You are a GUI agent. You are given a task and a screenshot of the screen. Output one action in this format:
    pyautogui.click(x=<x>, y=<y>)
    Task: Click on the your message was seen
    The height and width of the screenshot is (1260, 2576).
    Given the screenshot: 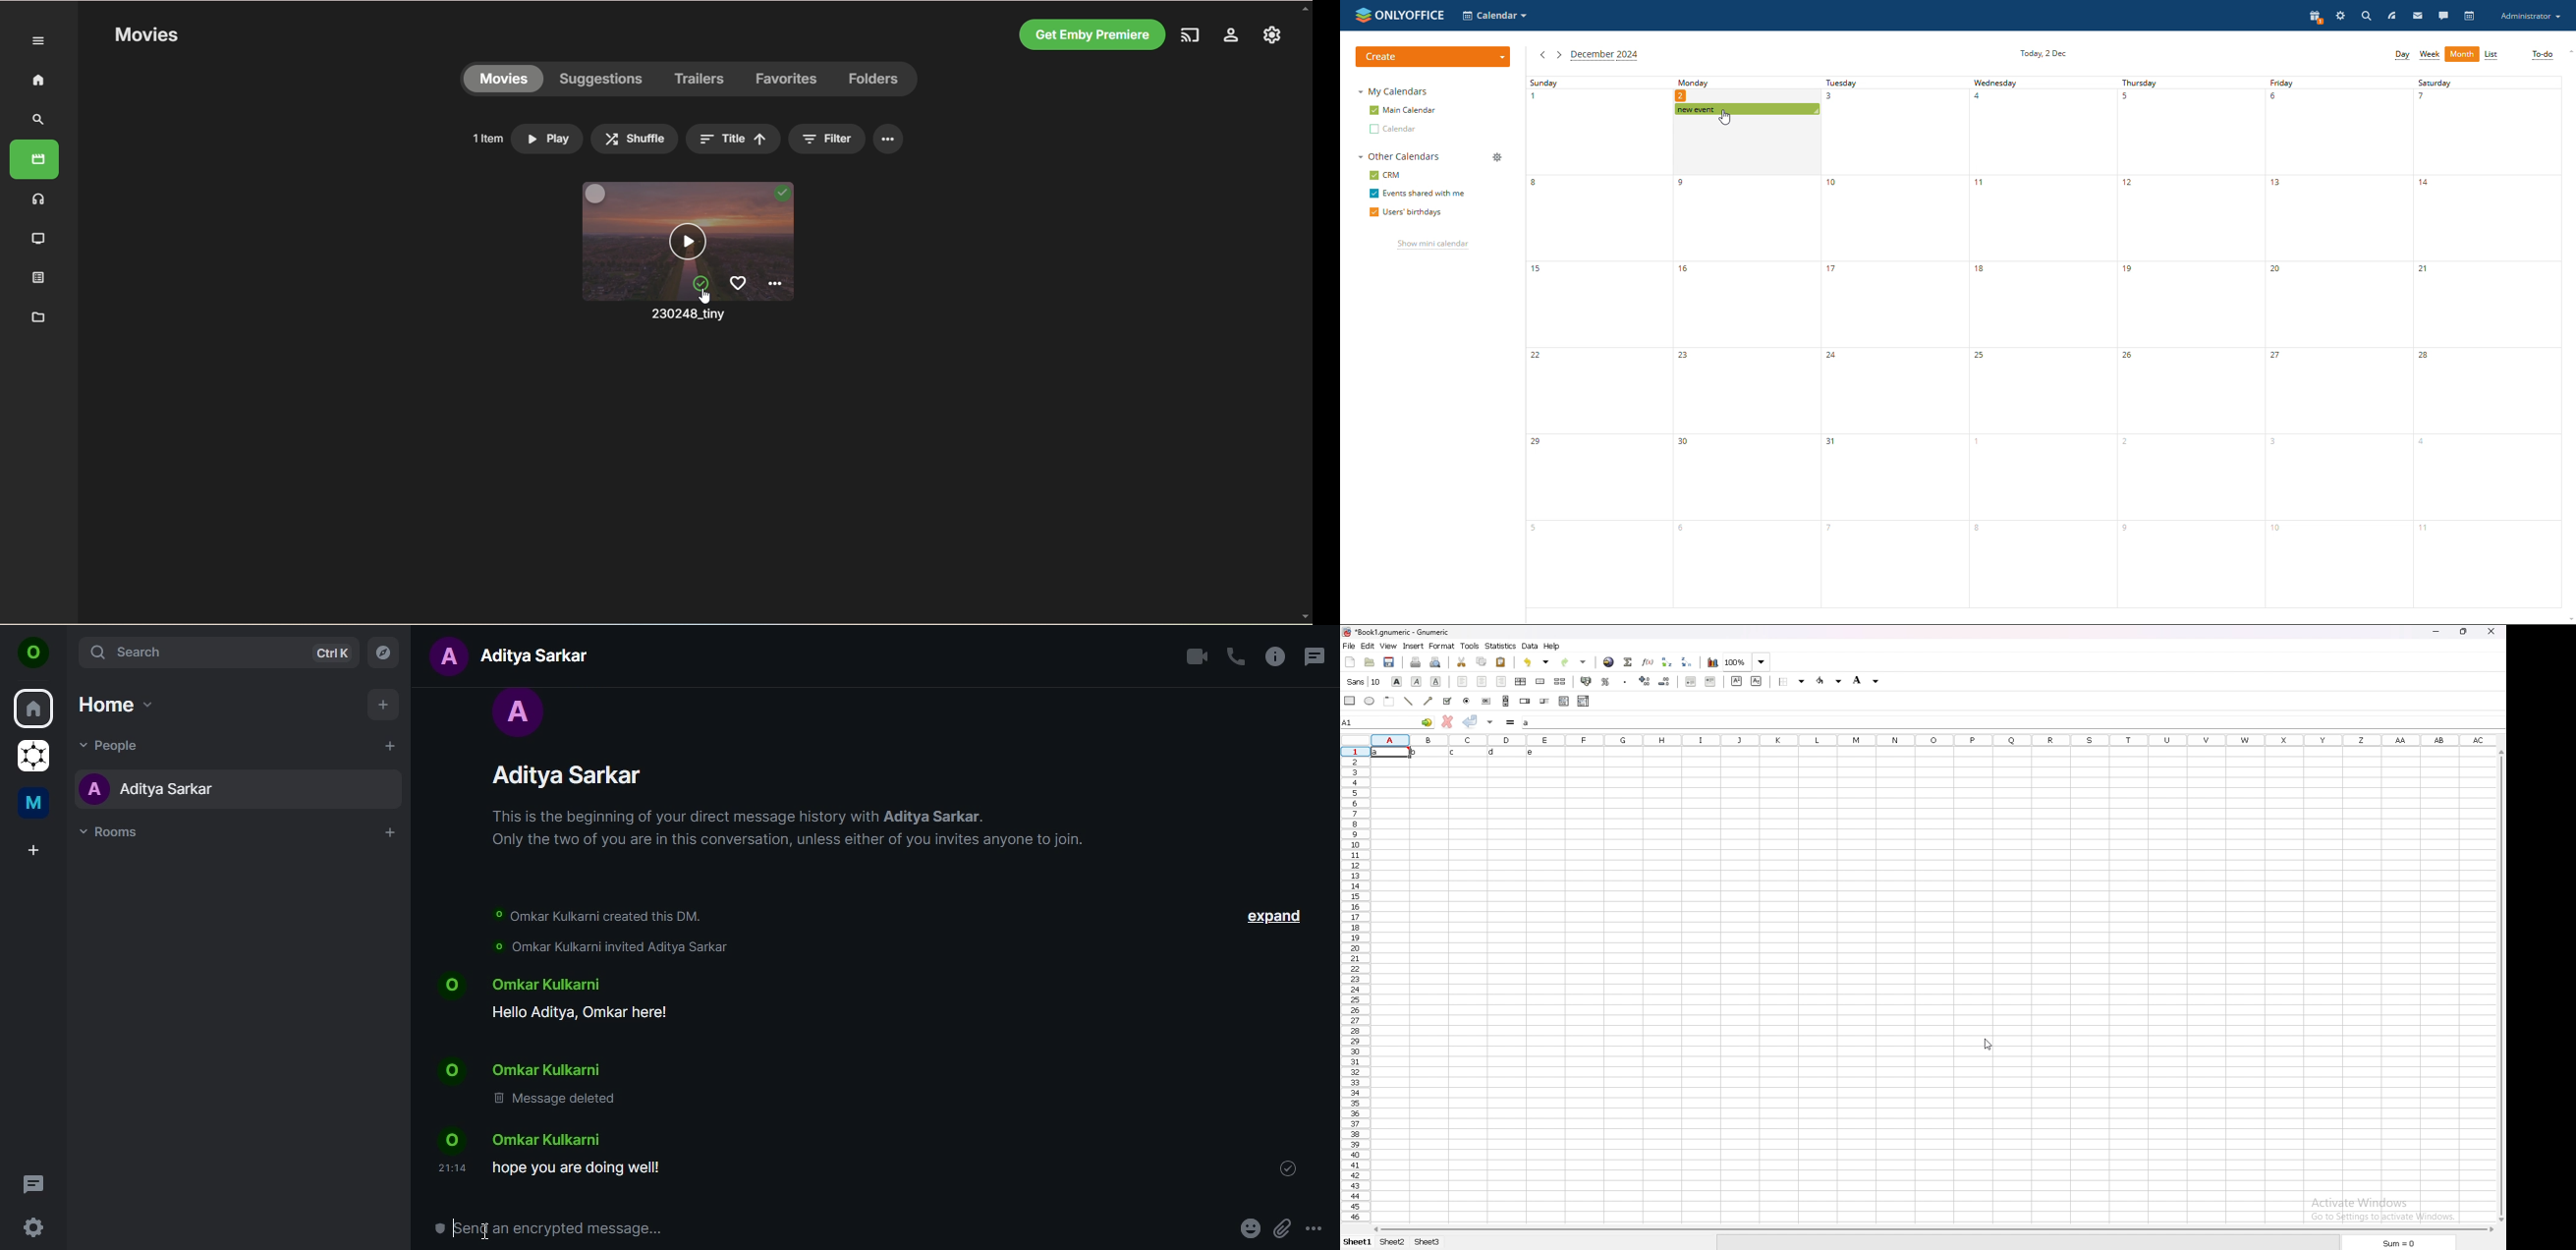 What is the action you would take?
    pyautogui.click(x=1287, y=1166)
    